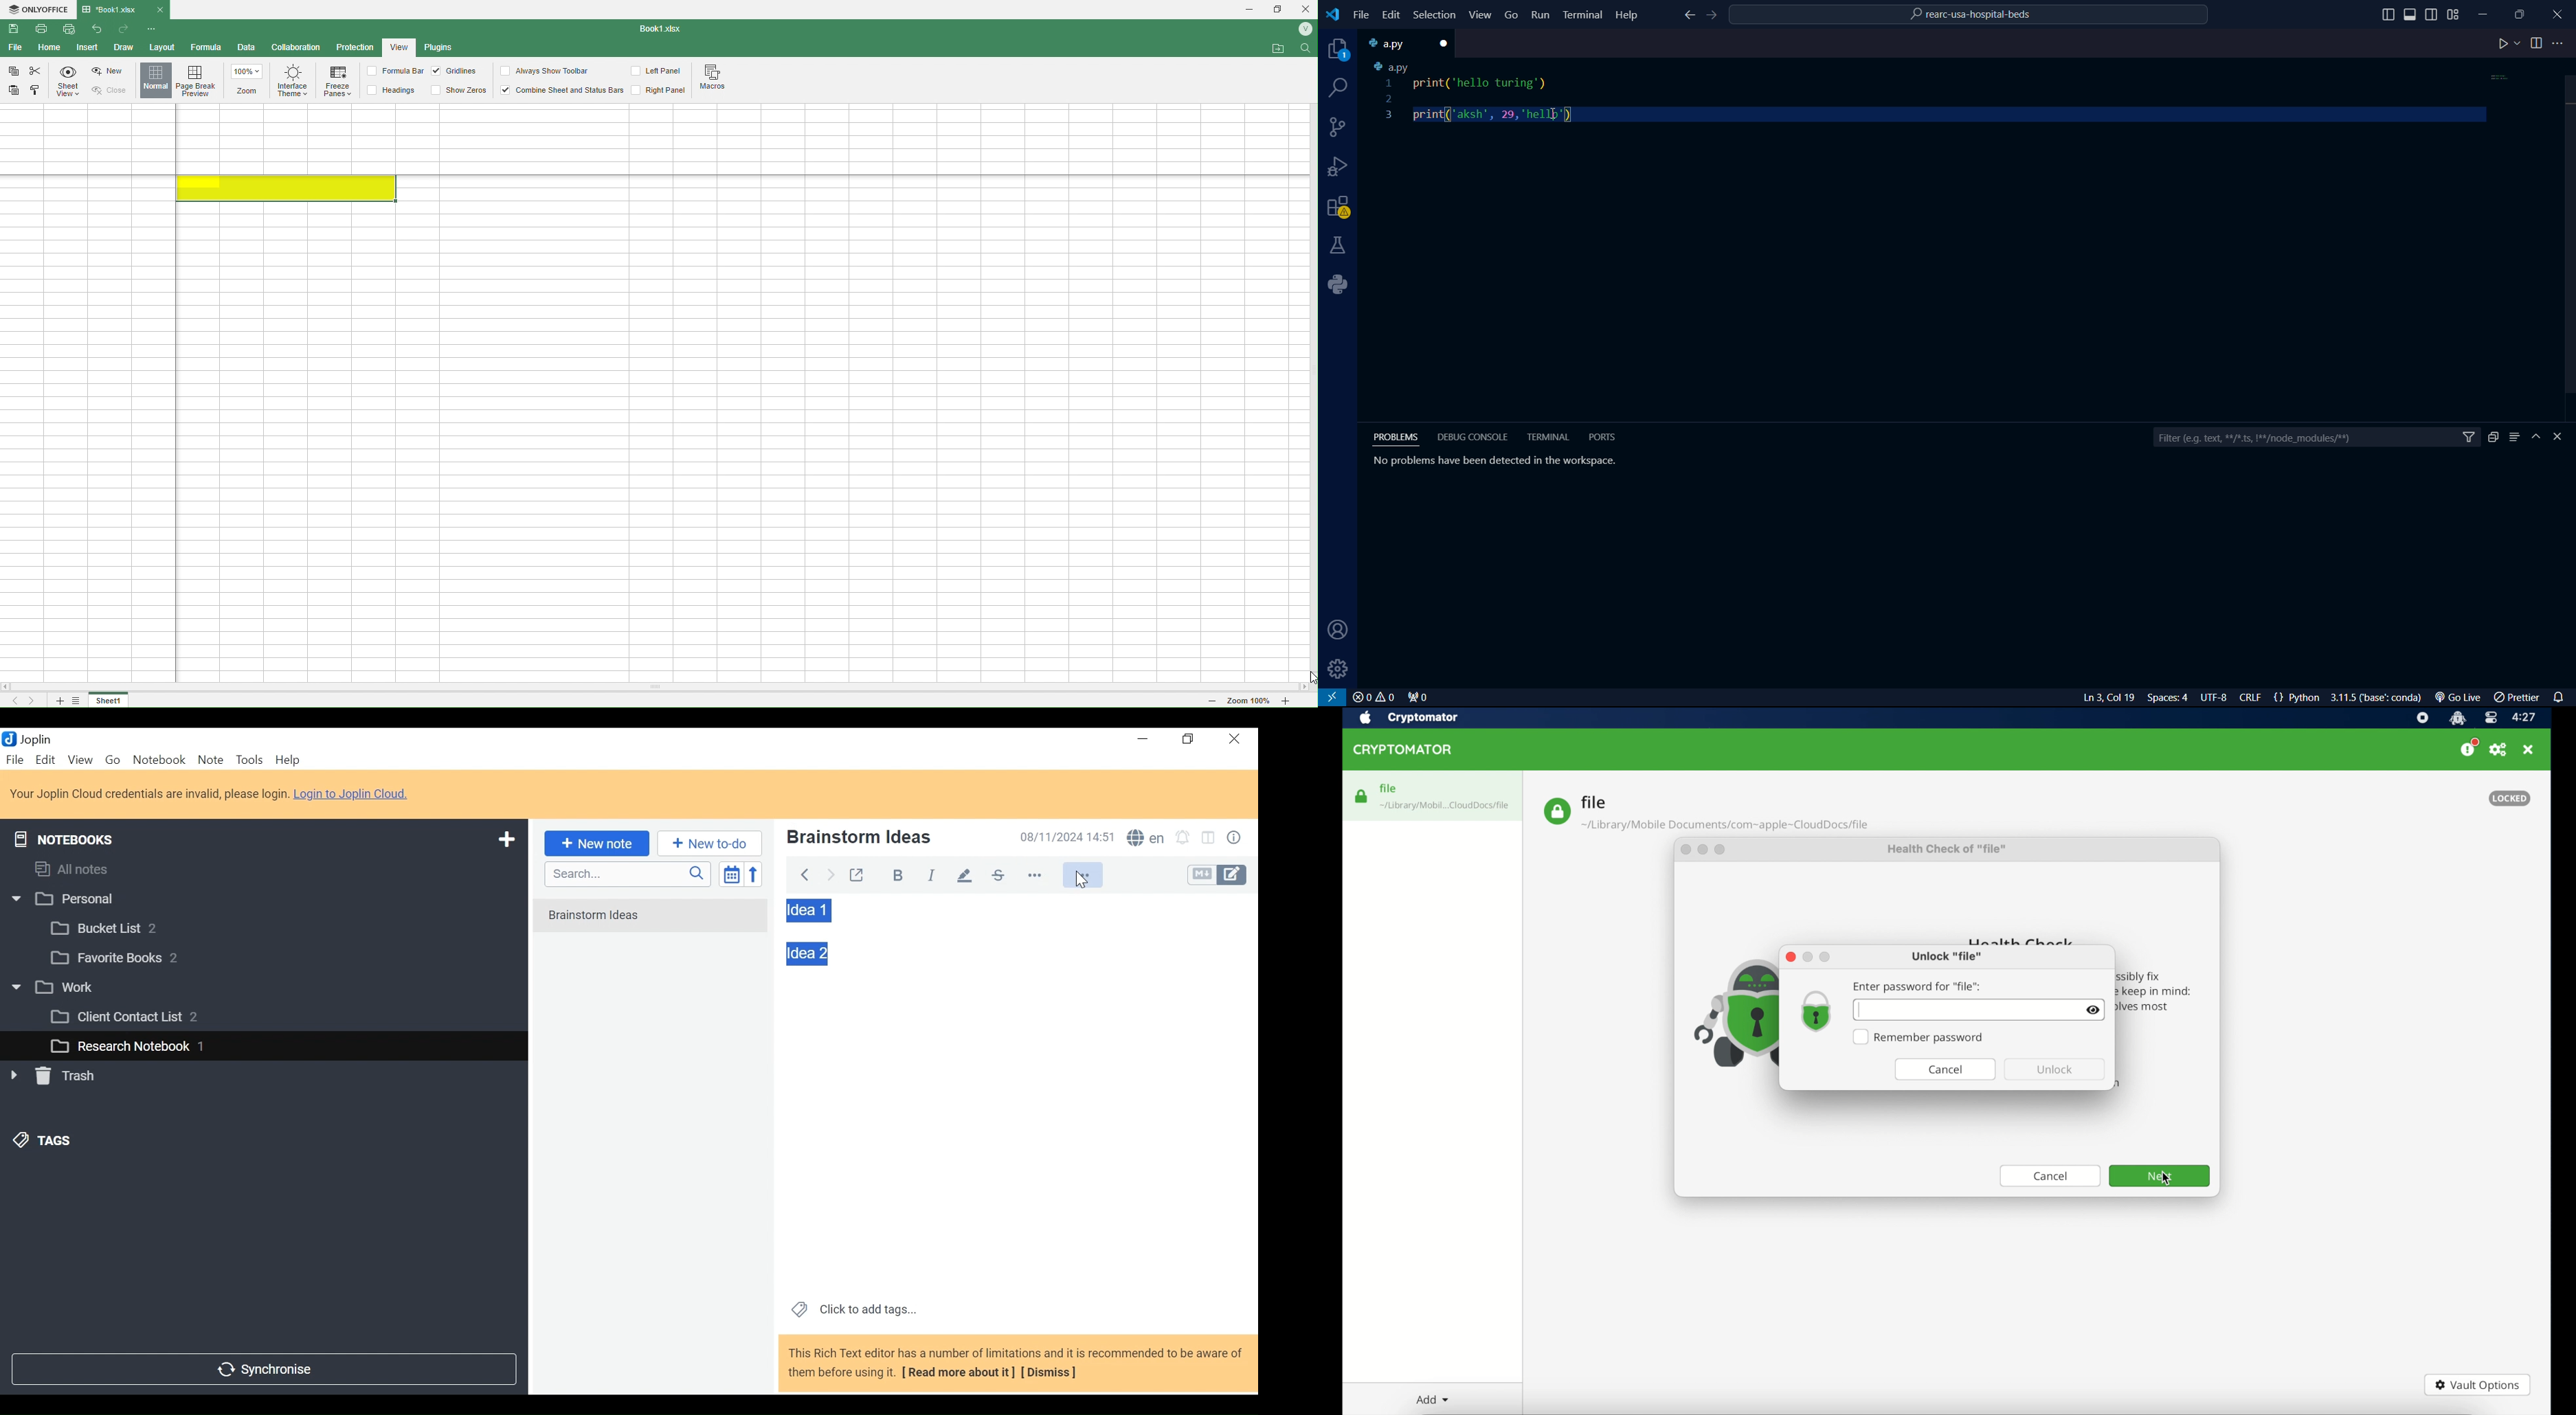 Image resolution: width=2576 pixels, height=1428 pixels. Describe the element at coordinates (1373, 698) in the screenshot. I see `close` at that location.